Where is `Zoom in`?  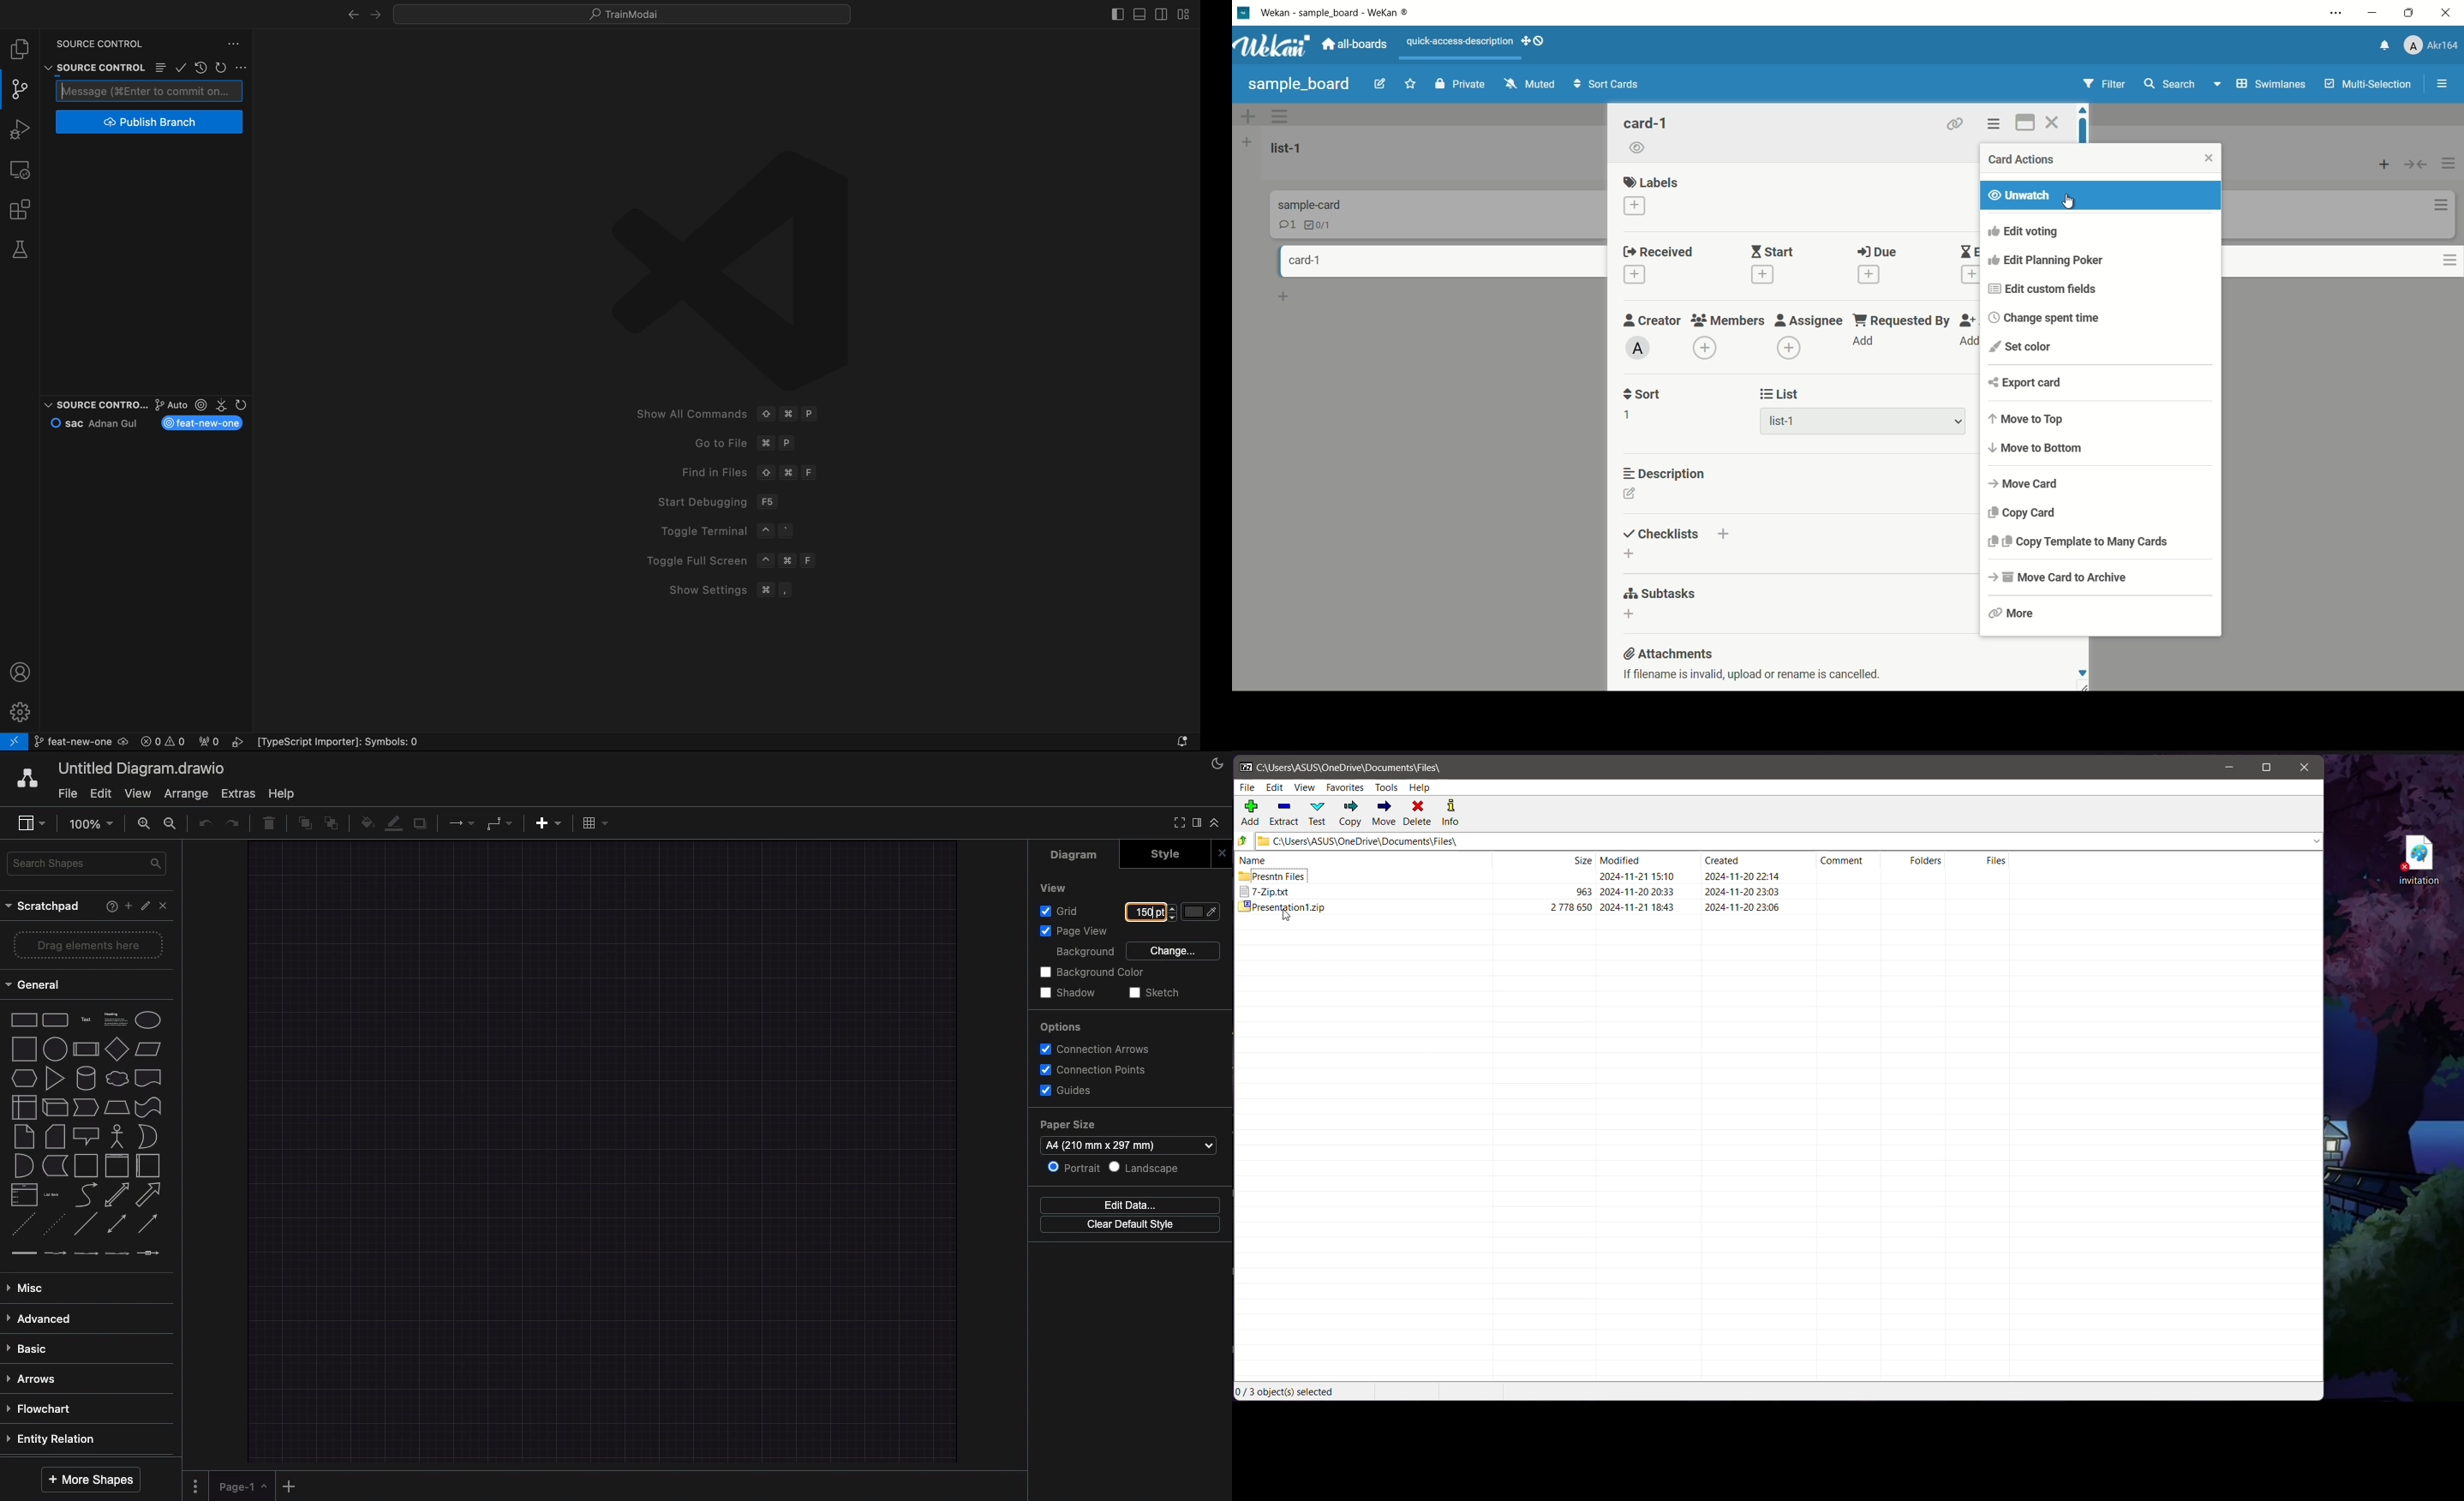 Zoom in is located at coordinates (142, 823).